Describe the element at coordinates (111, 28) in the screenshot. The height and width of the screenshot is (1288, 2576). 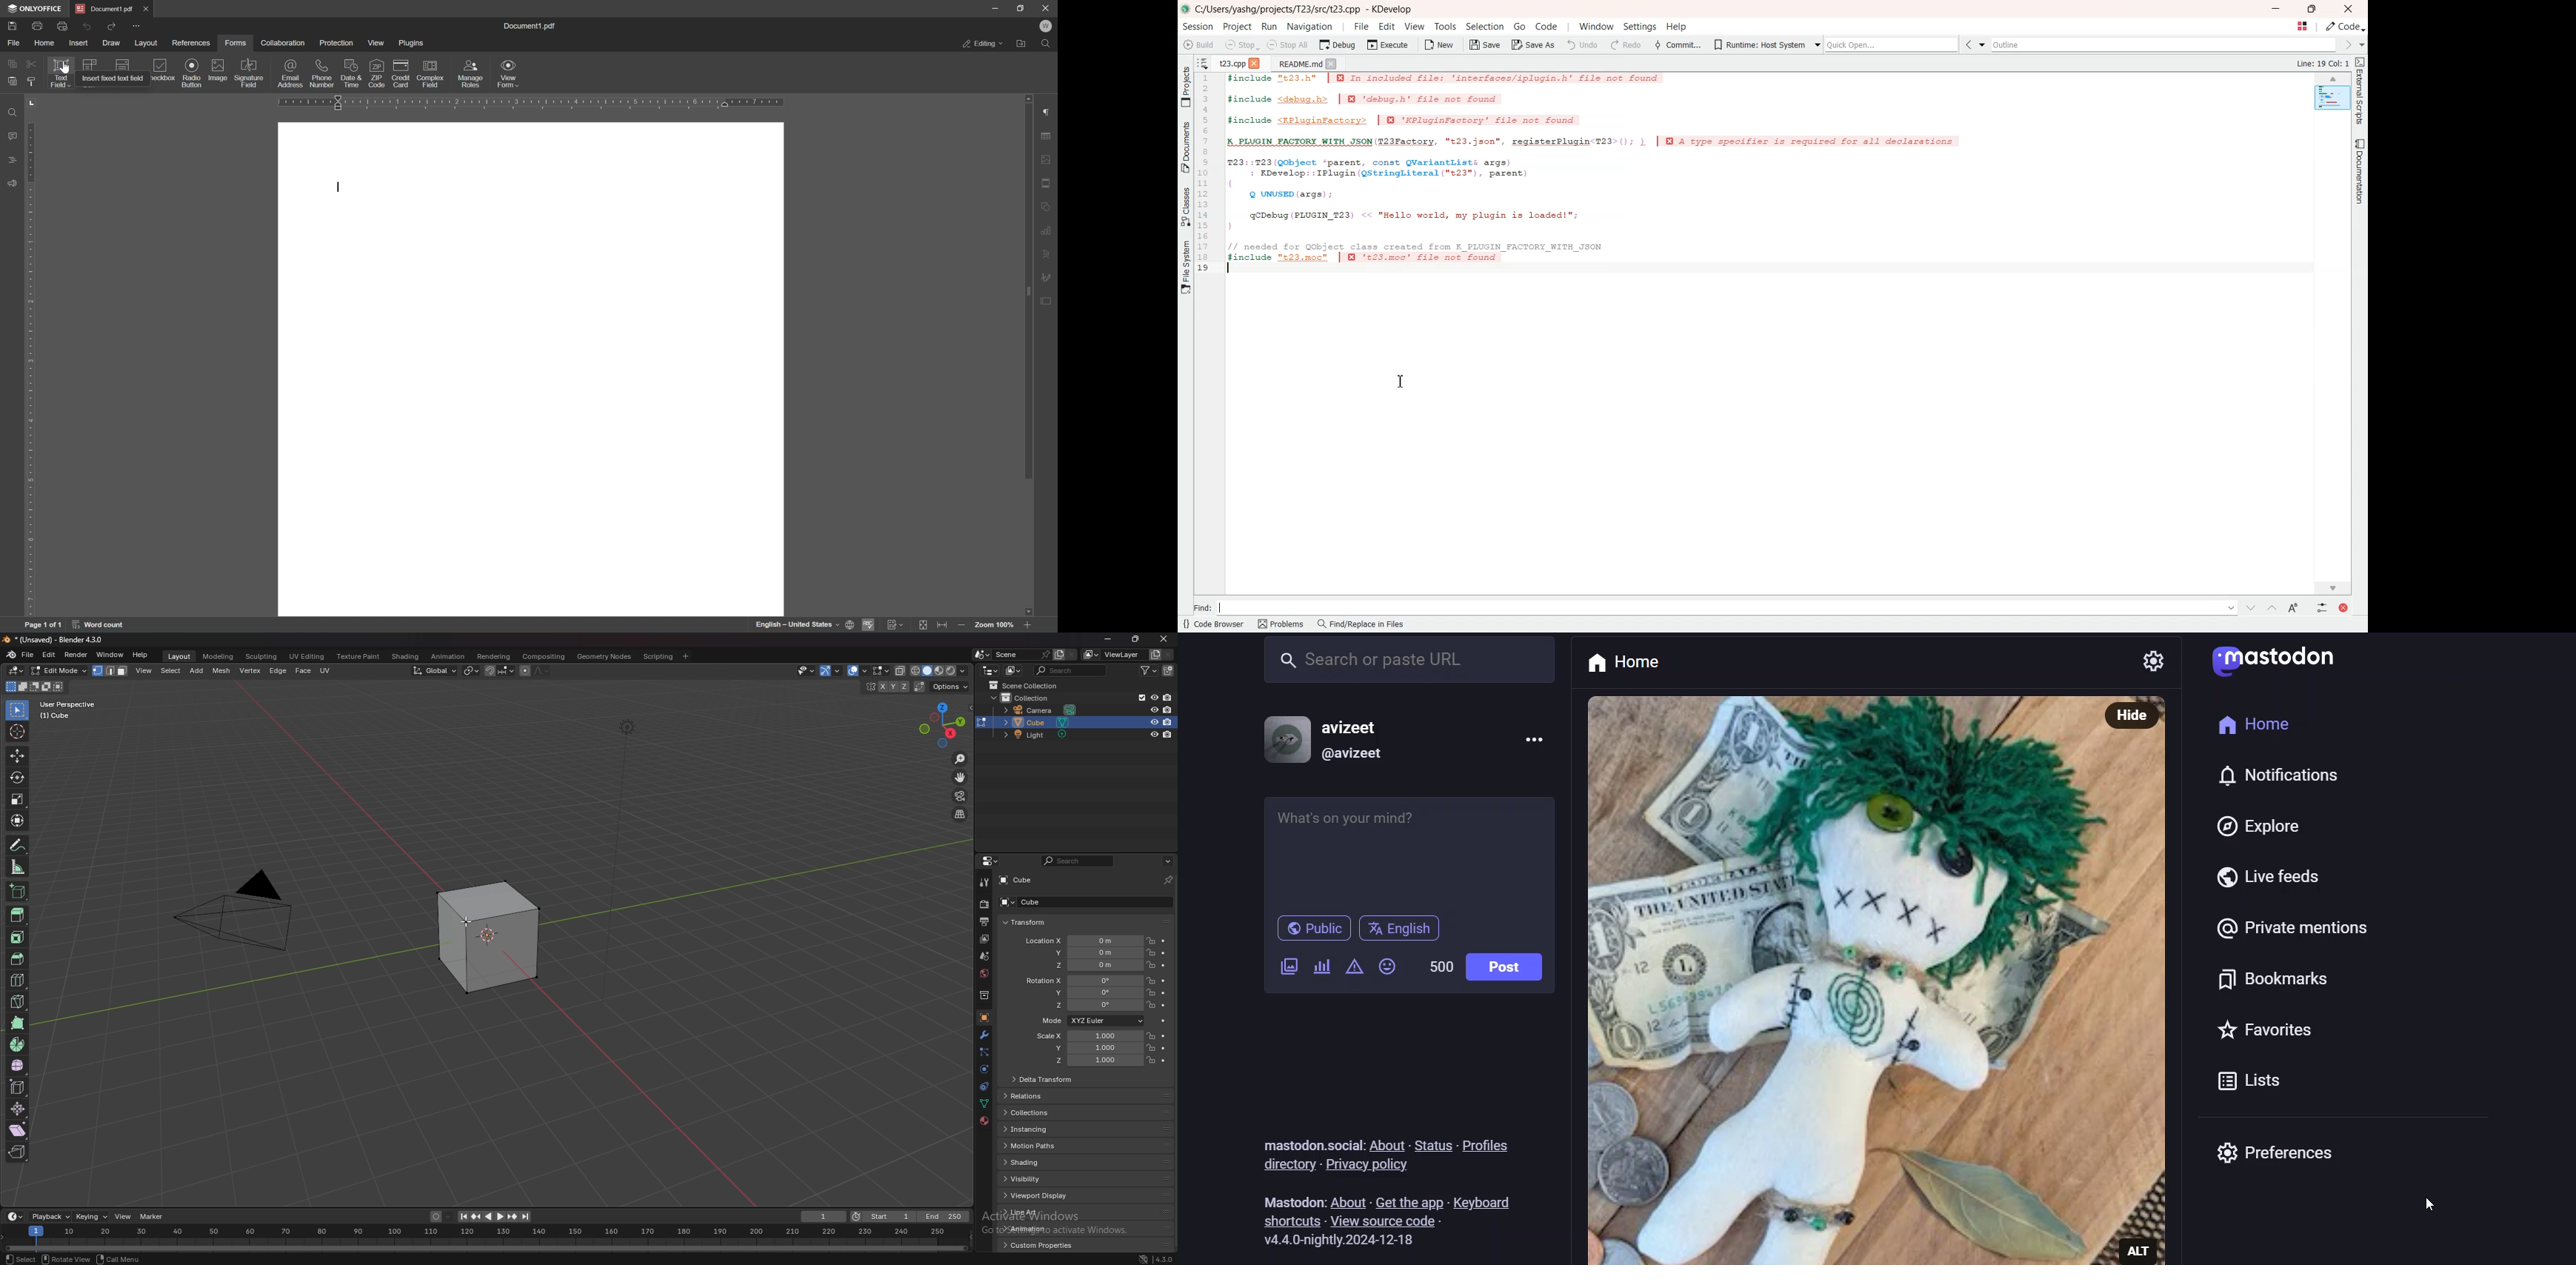
I see `undo` at that location.